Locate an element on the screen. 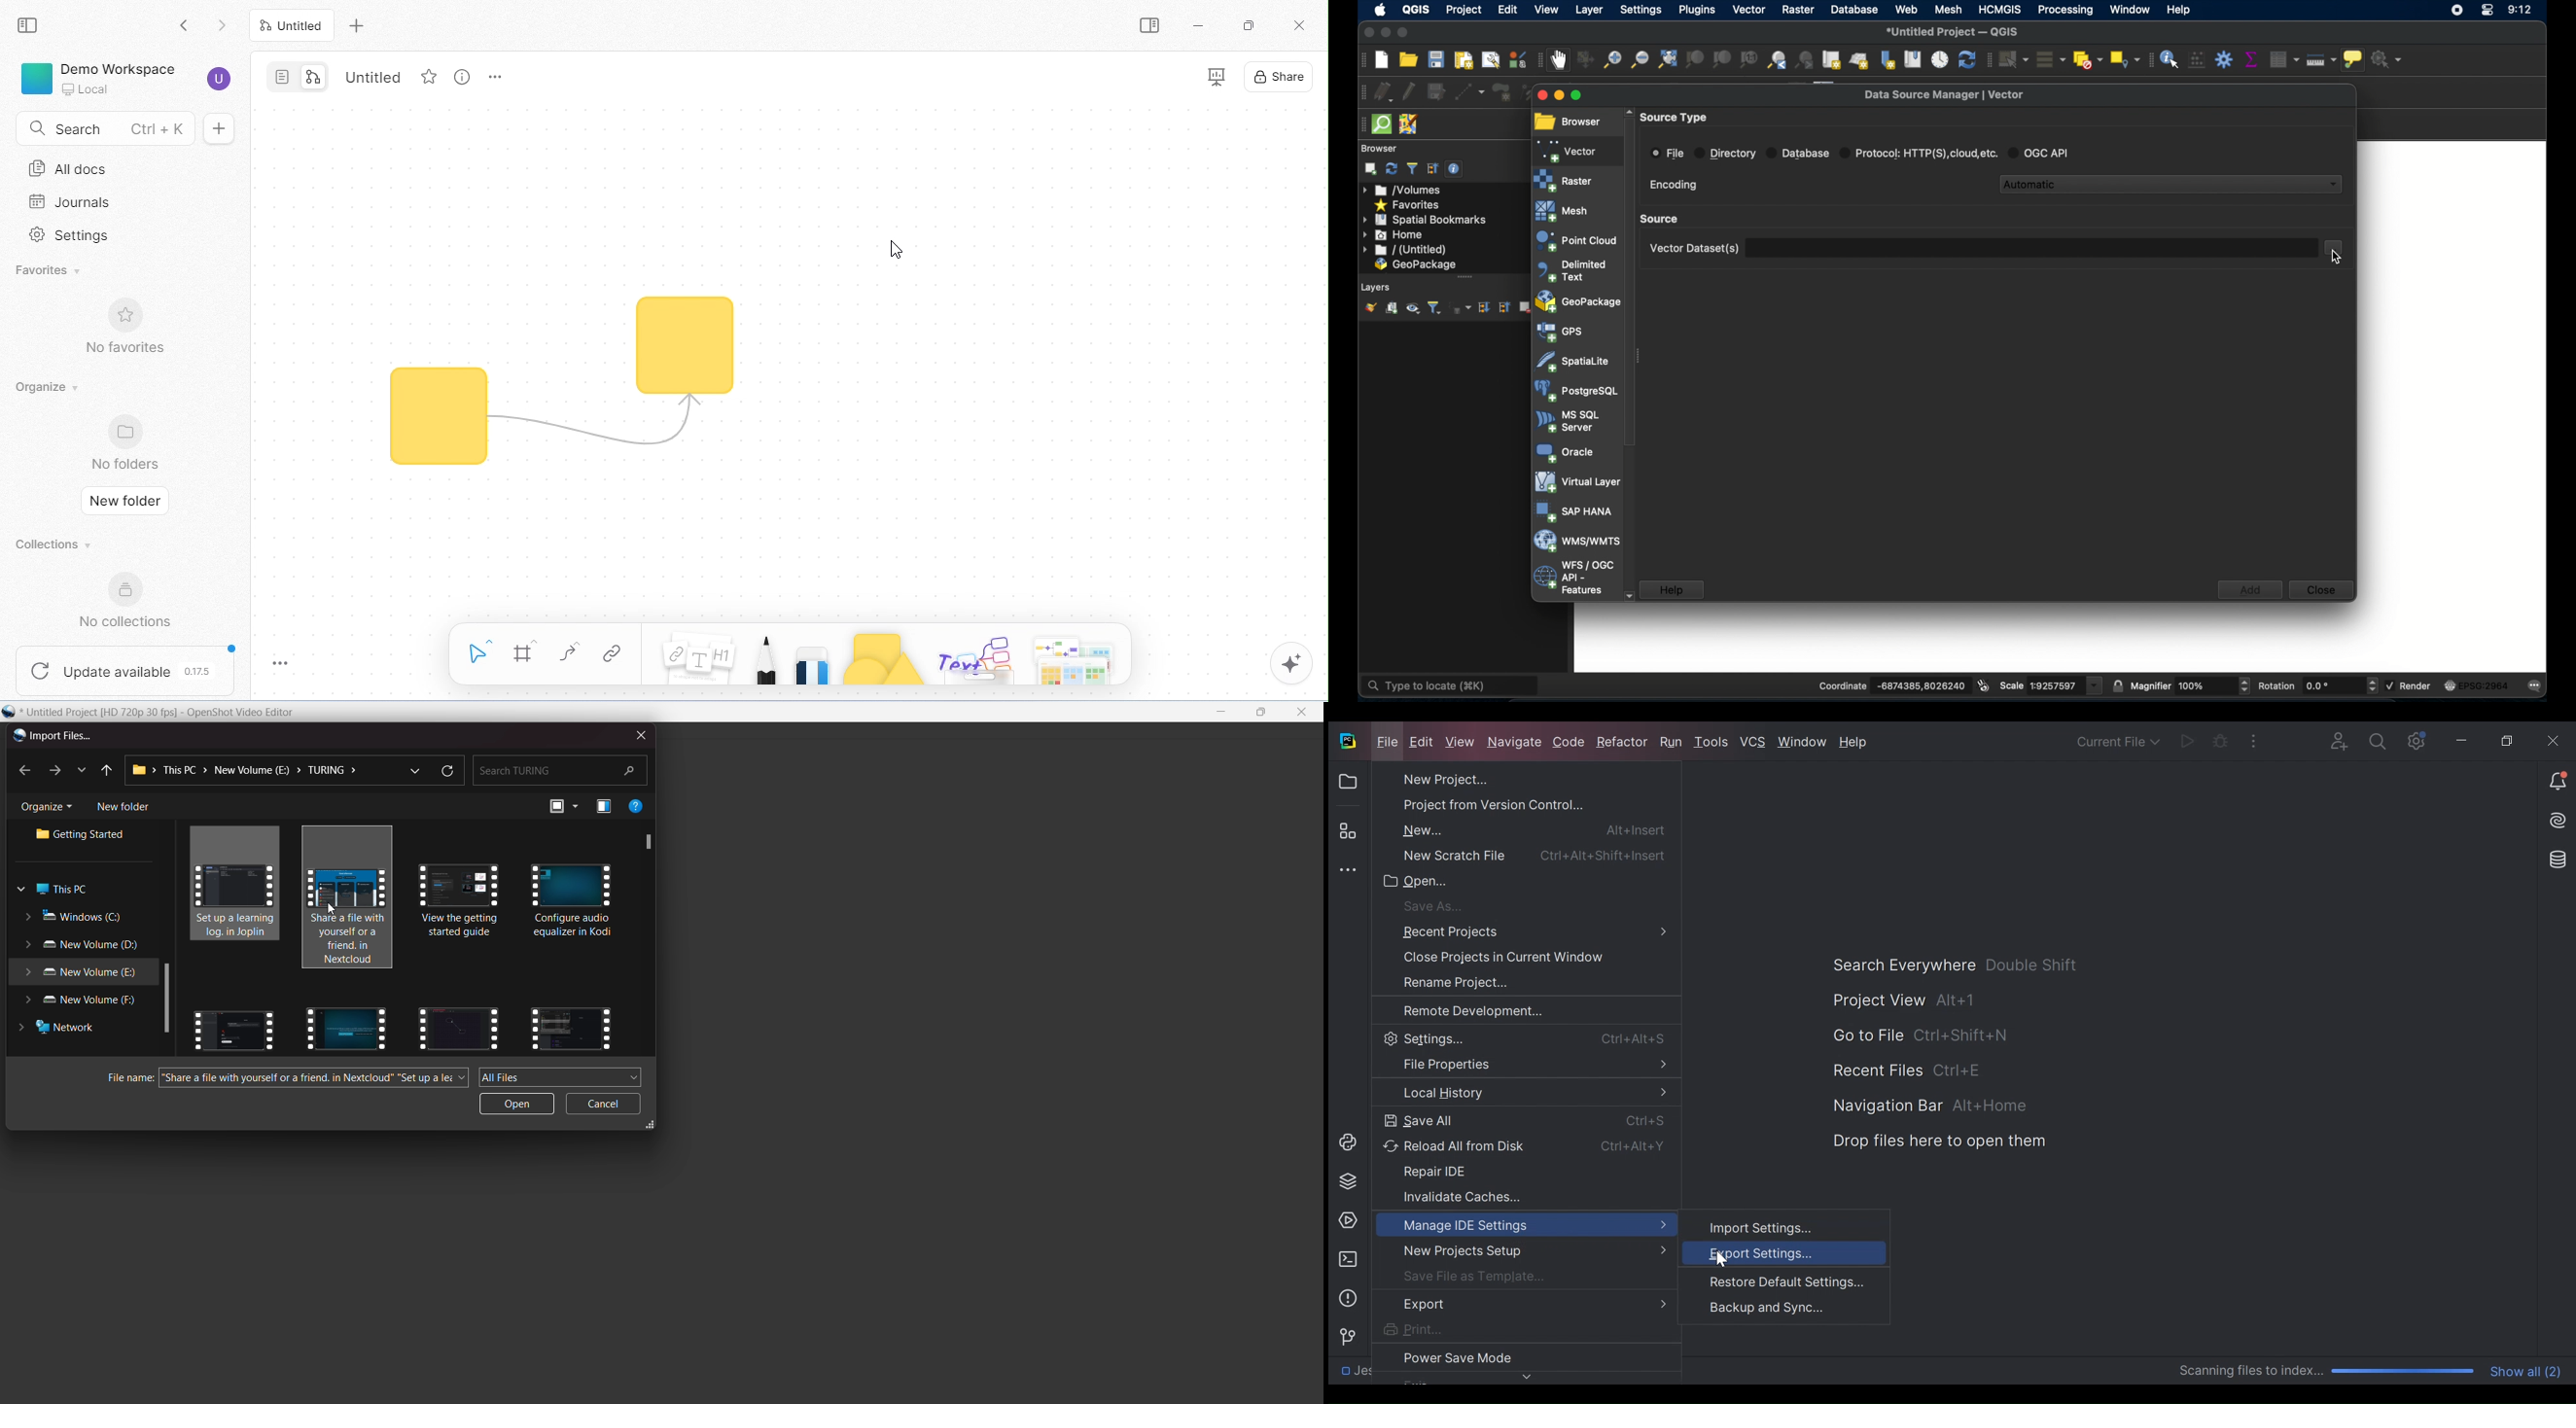 The width and height of the screenshot is (2576, 1428). show map tops is located at coordinates (2356, 60).